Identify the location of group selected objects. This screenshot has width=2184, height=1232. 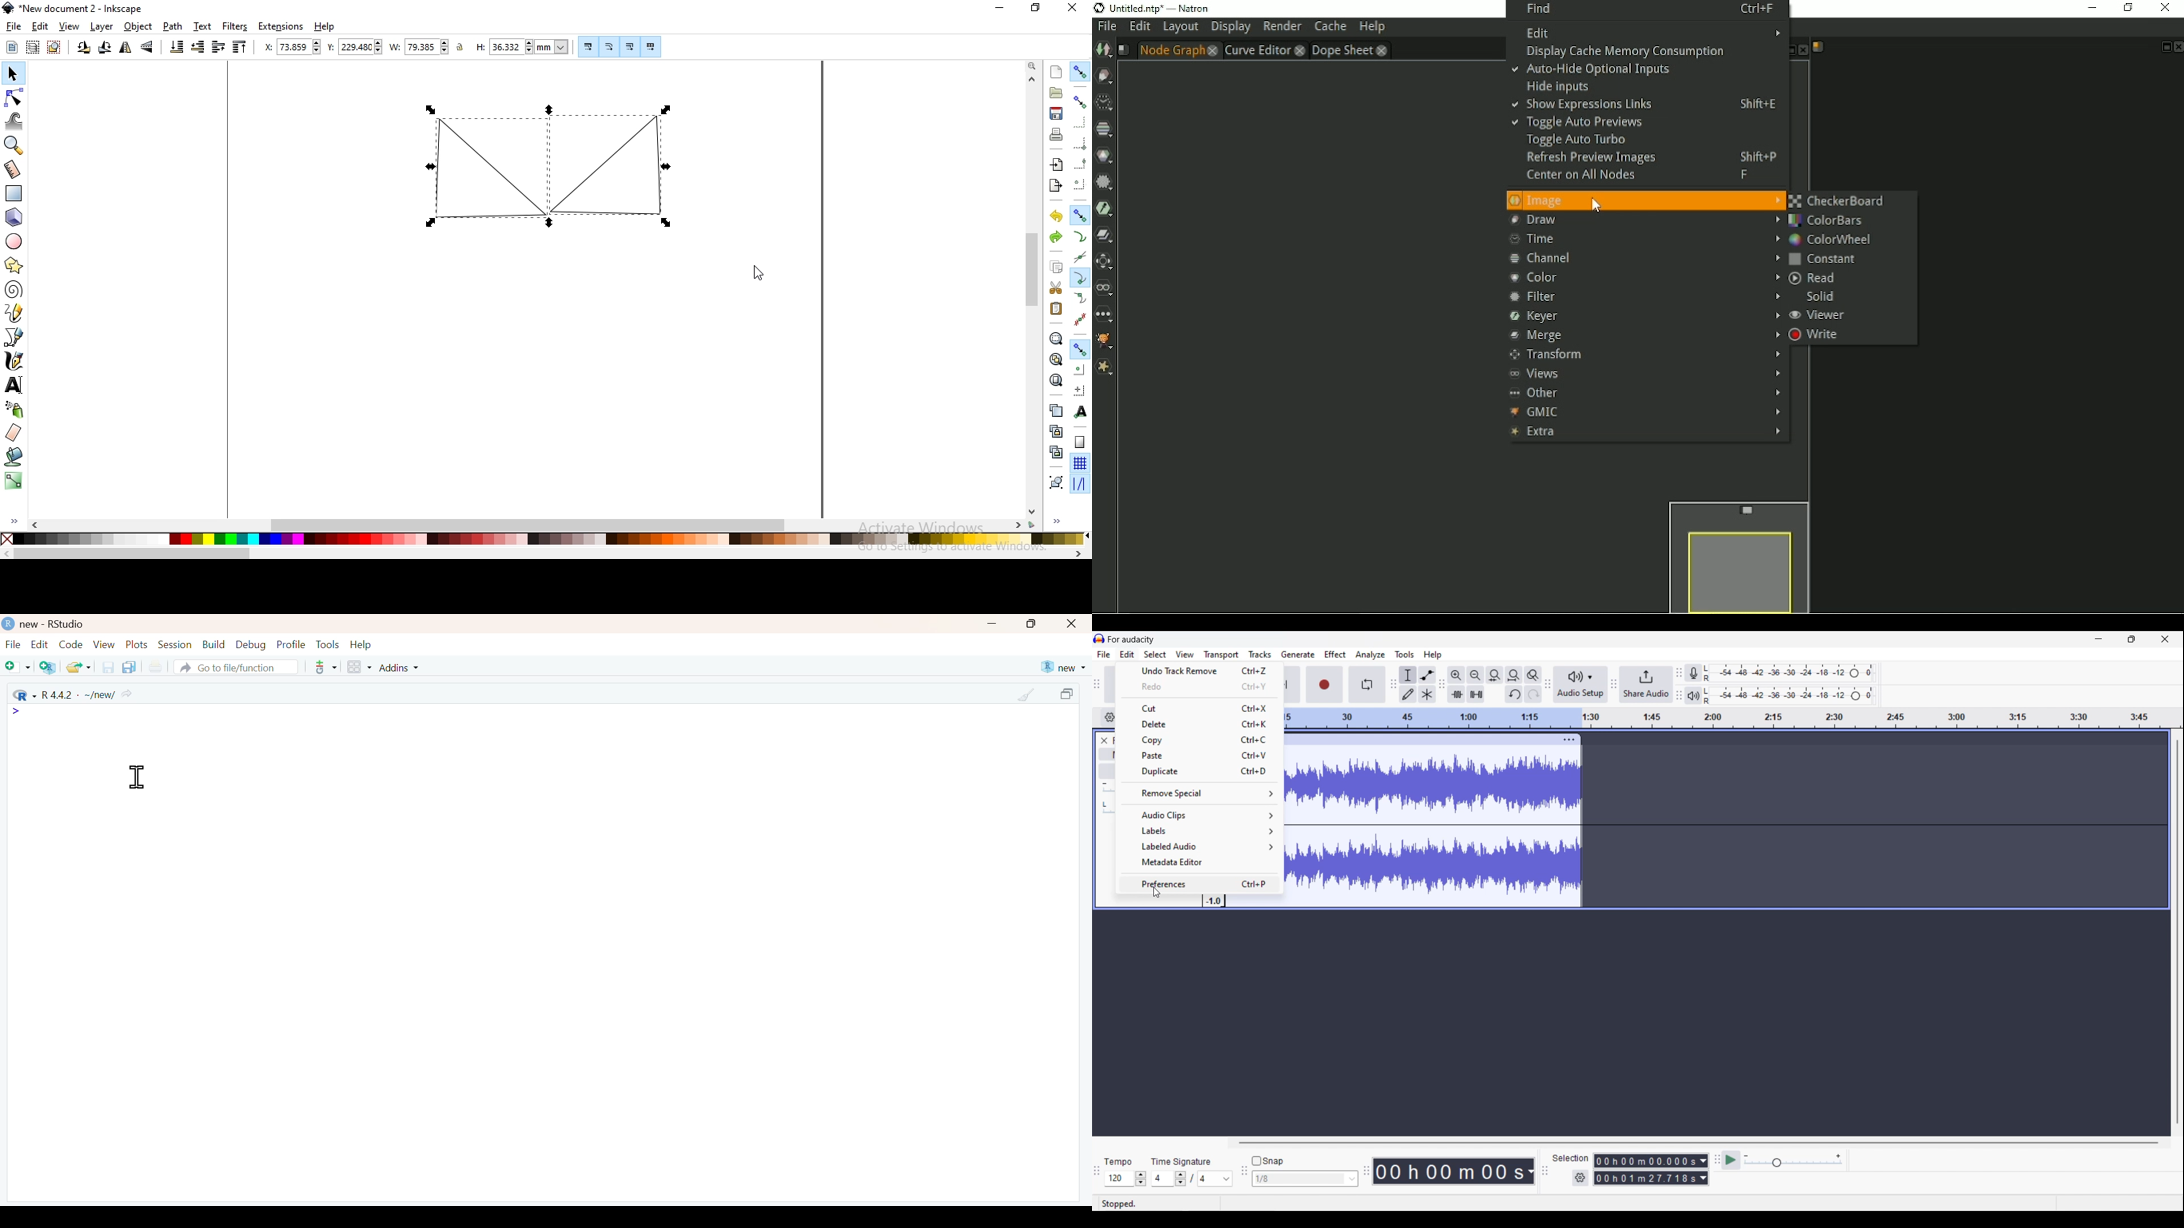
(1054, 480).